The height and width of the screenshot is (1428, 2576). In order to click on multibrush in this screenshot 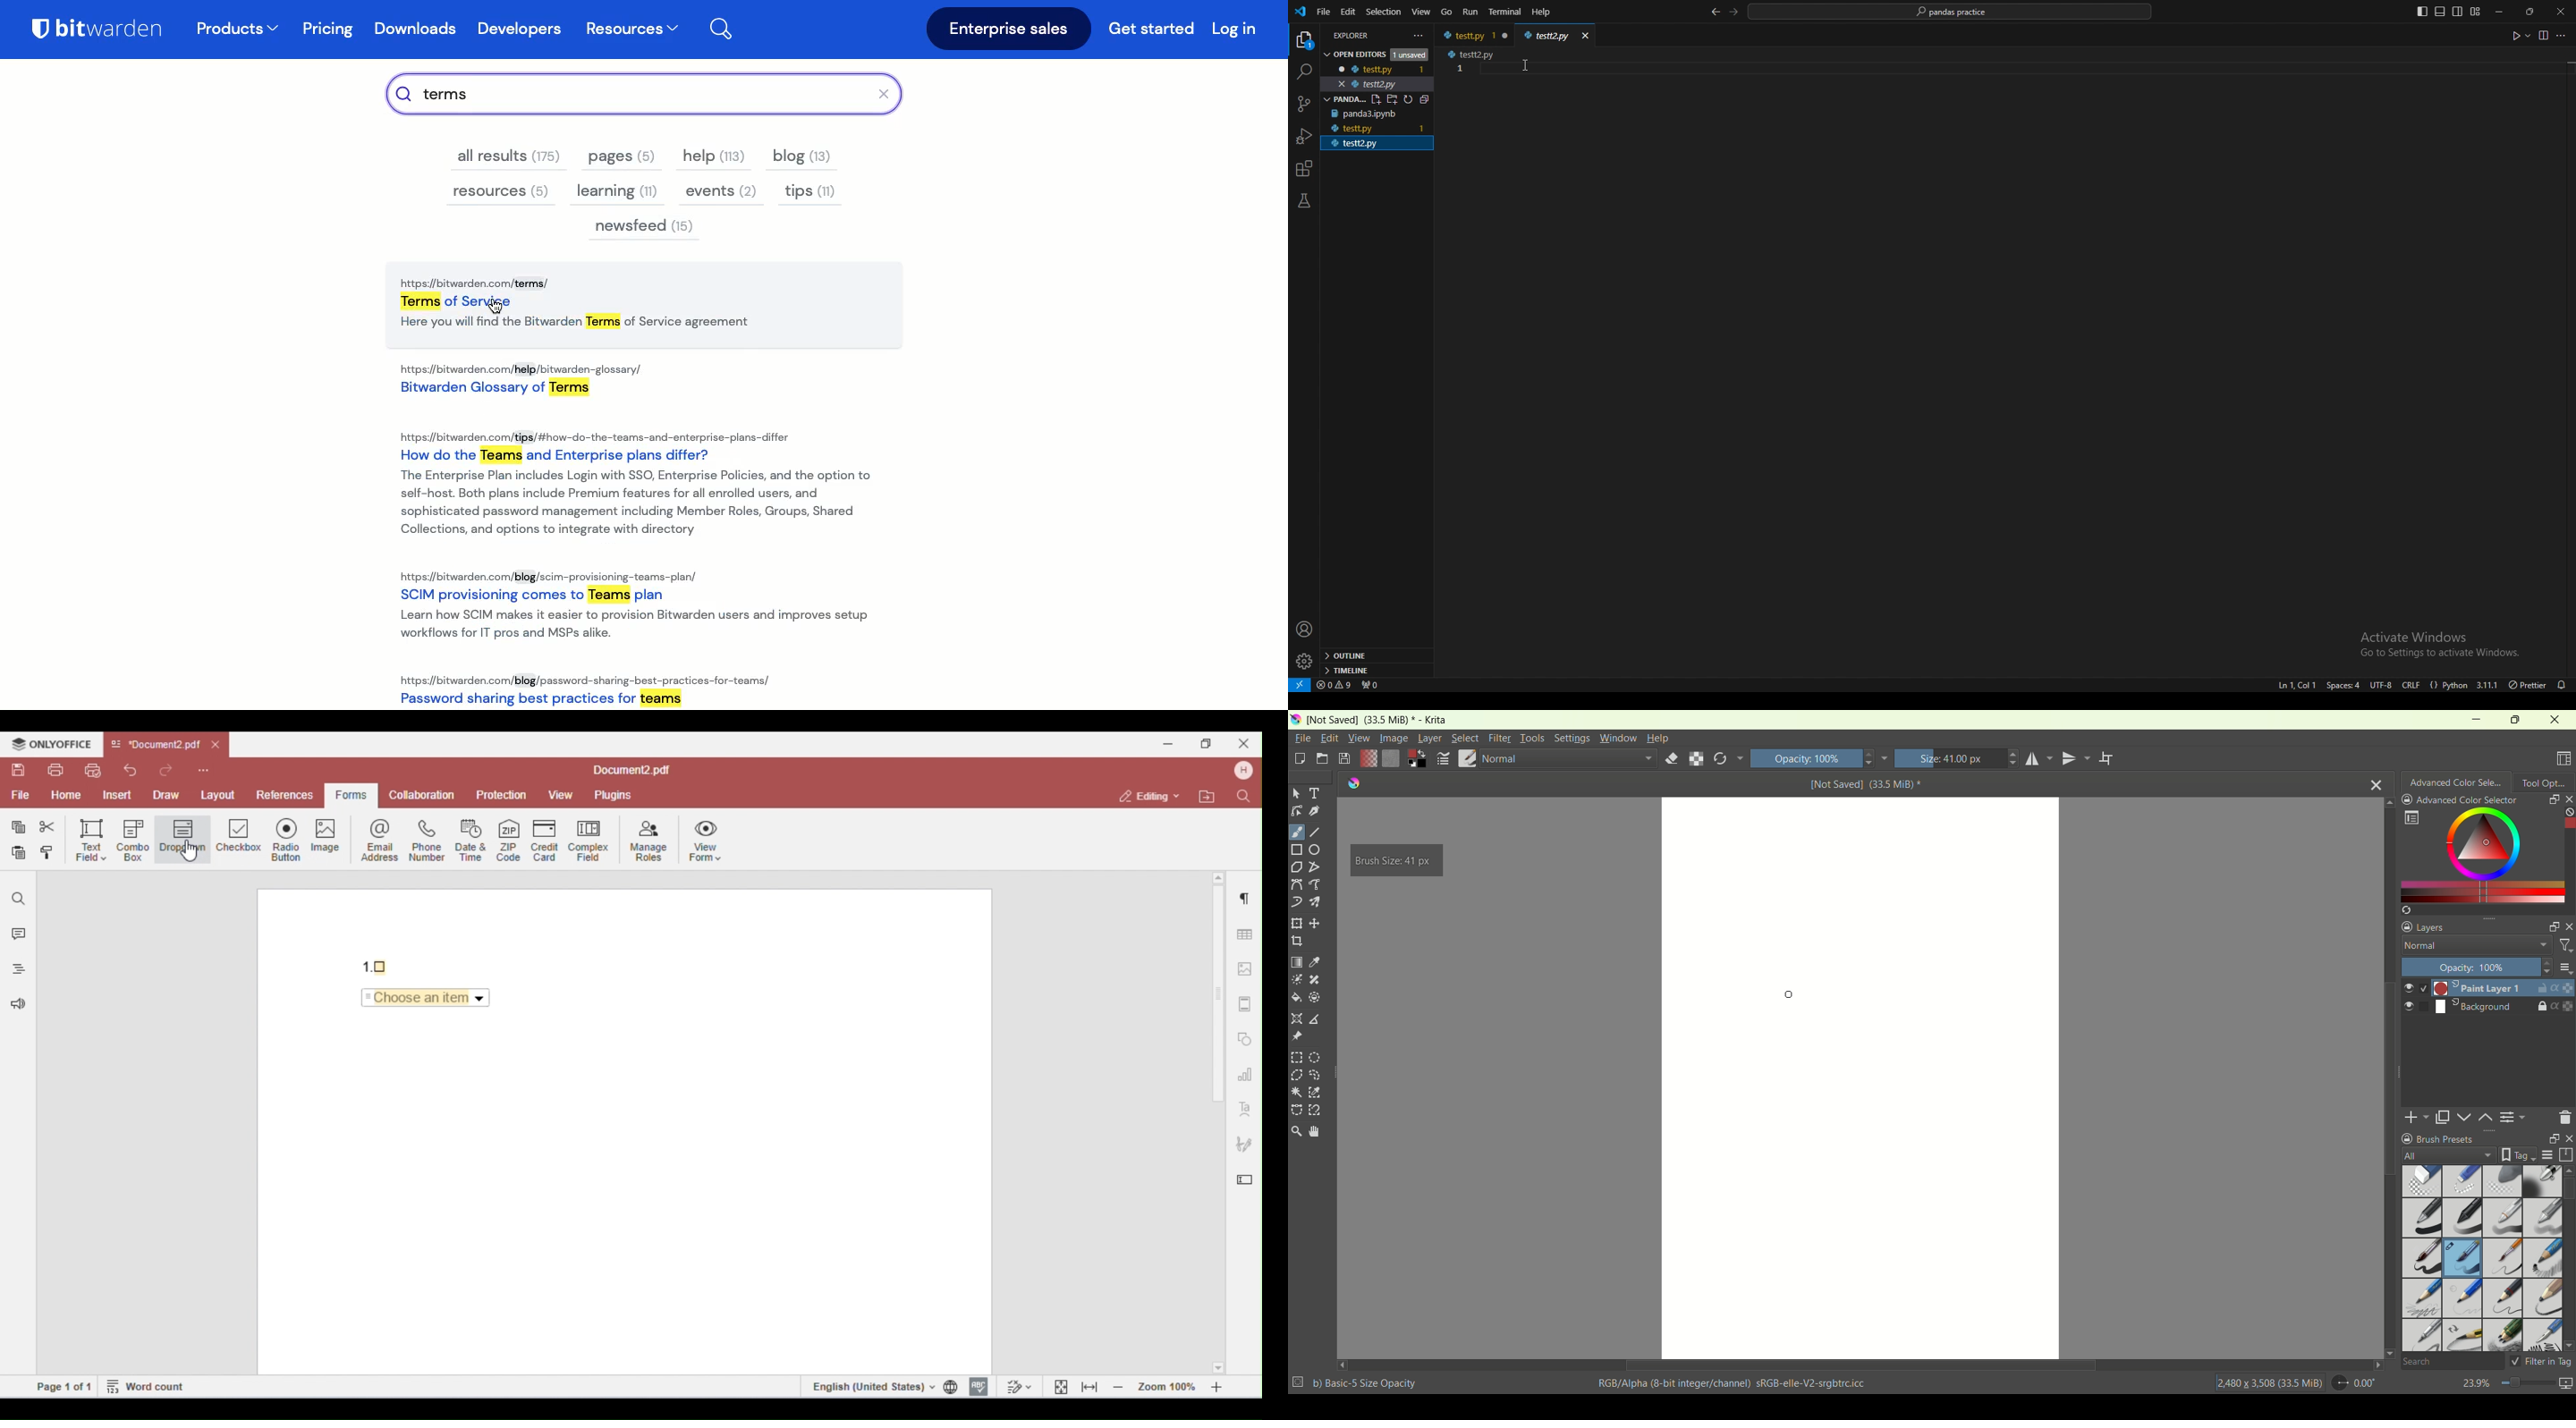, I will do `click(1315, 902)`.